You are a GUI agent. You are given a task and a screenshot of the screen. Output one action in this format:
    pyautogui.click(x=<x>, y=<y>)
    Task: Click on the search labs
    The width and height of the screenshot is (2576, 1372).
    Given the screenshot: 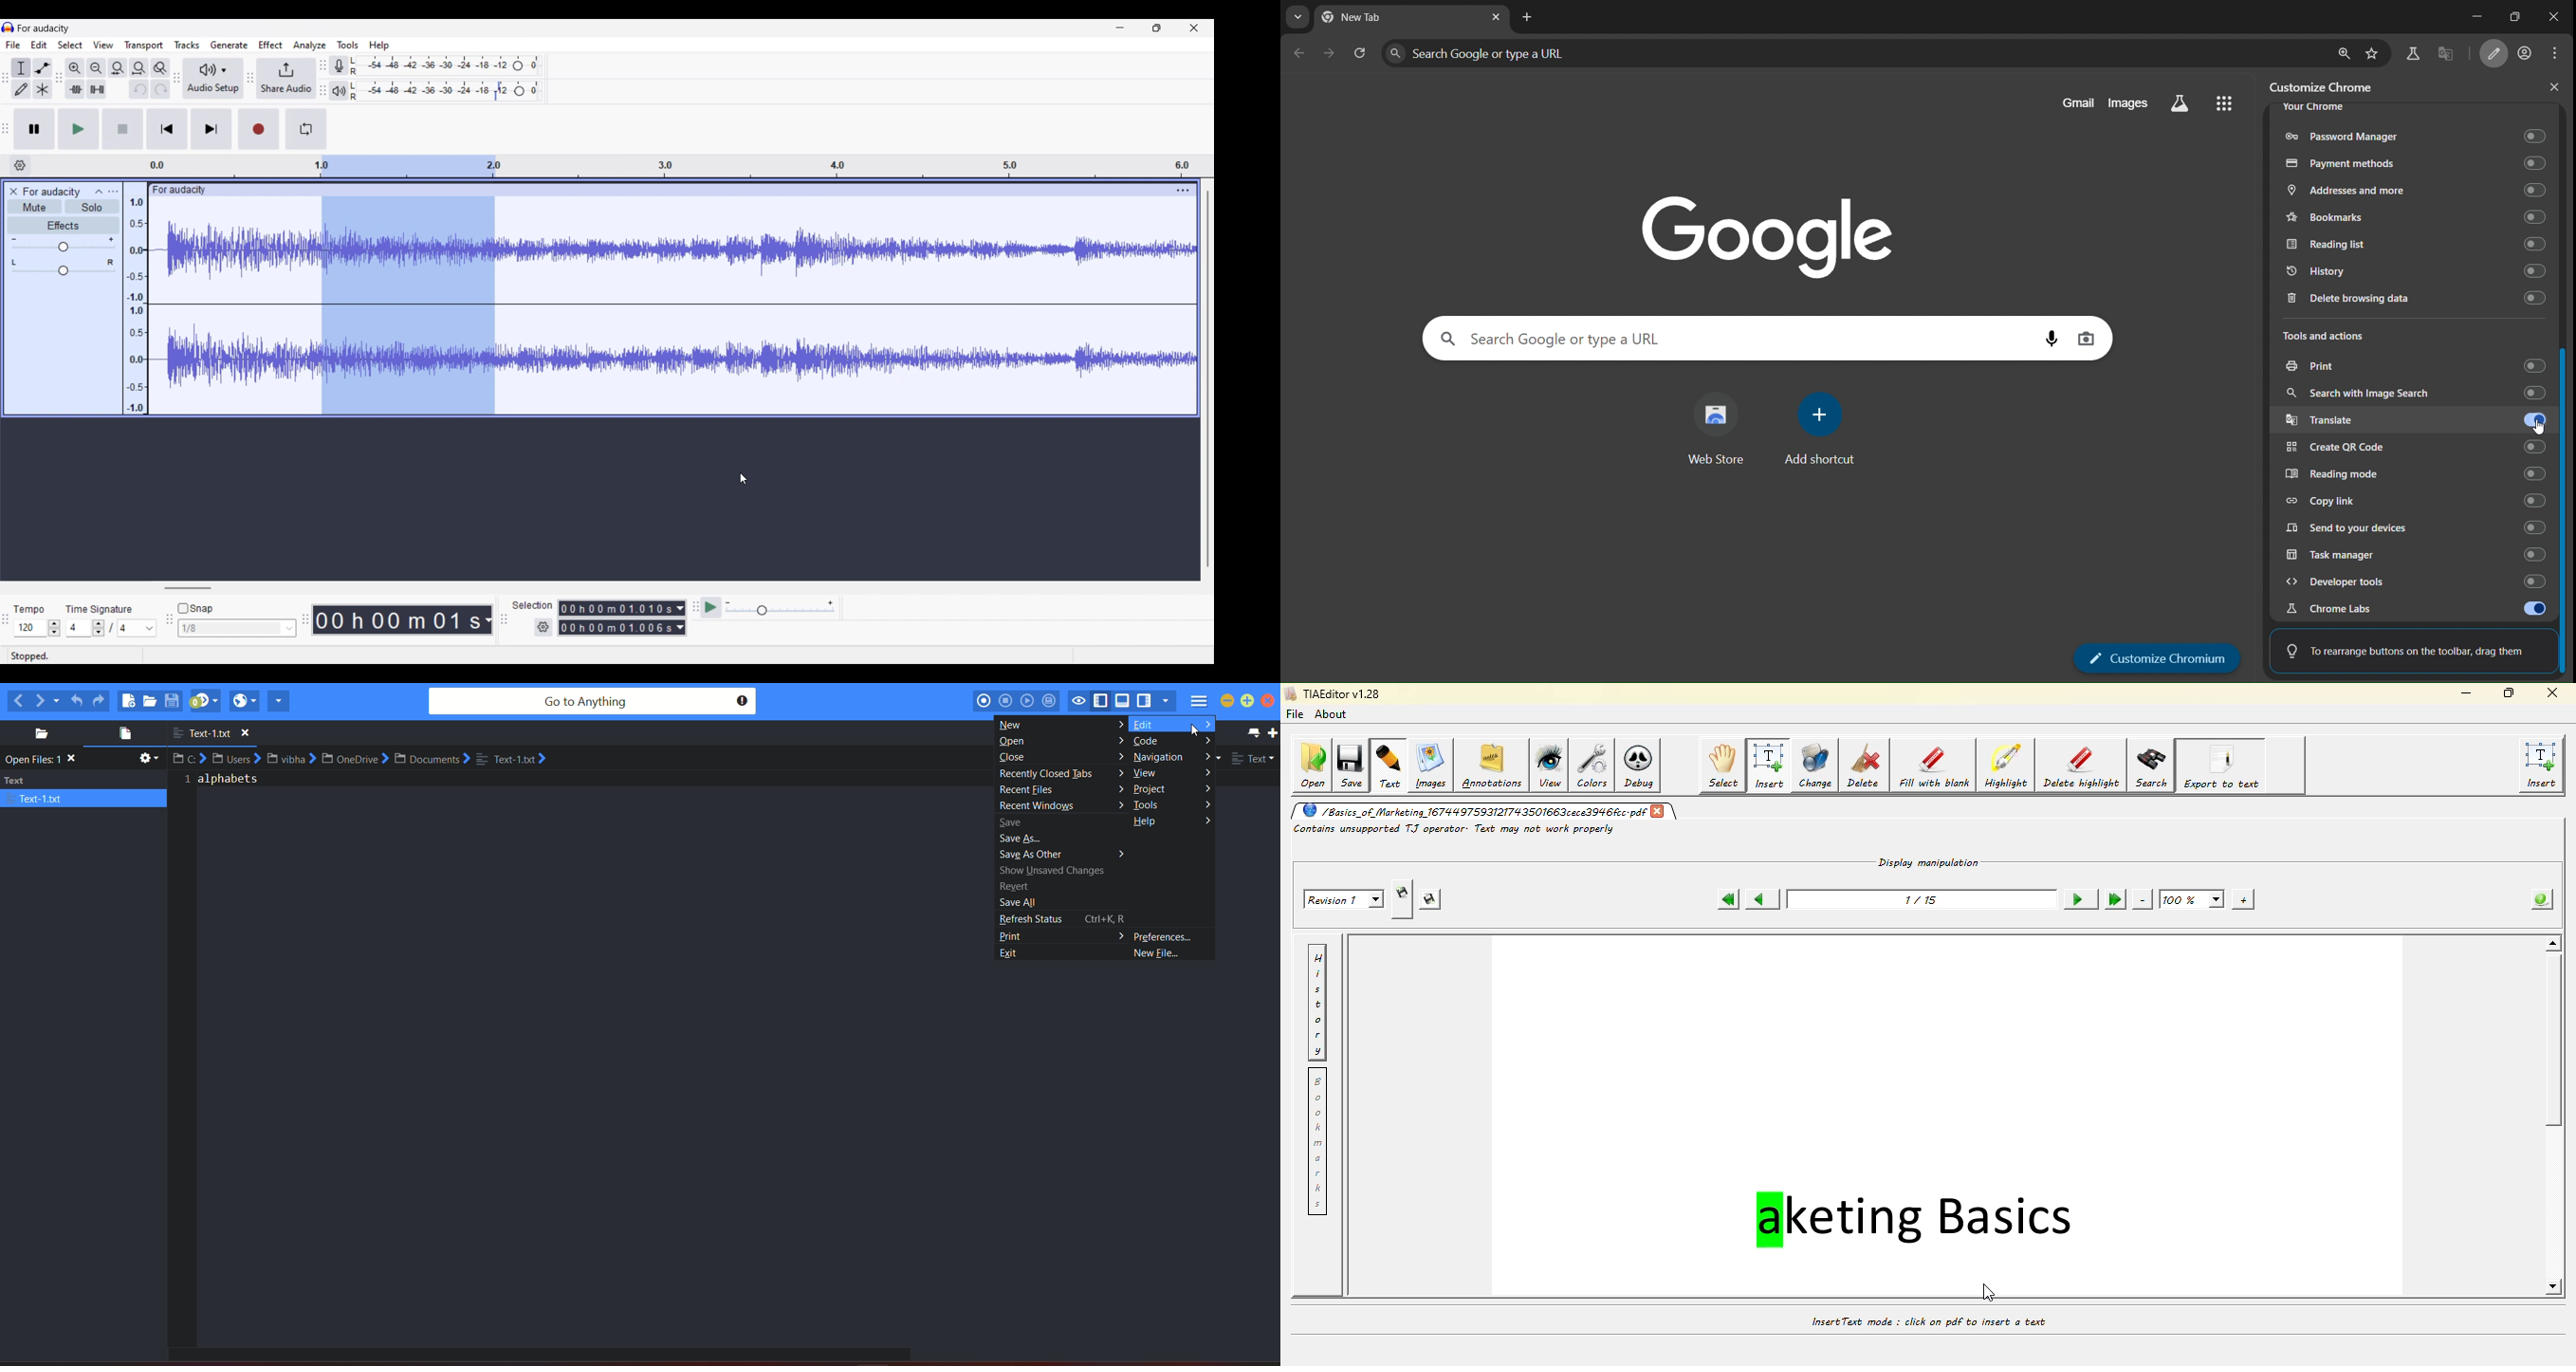 What is the action you would take?
    pyautogui.click(x=2181, y=104)
    